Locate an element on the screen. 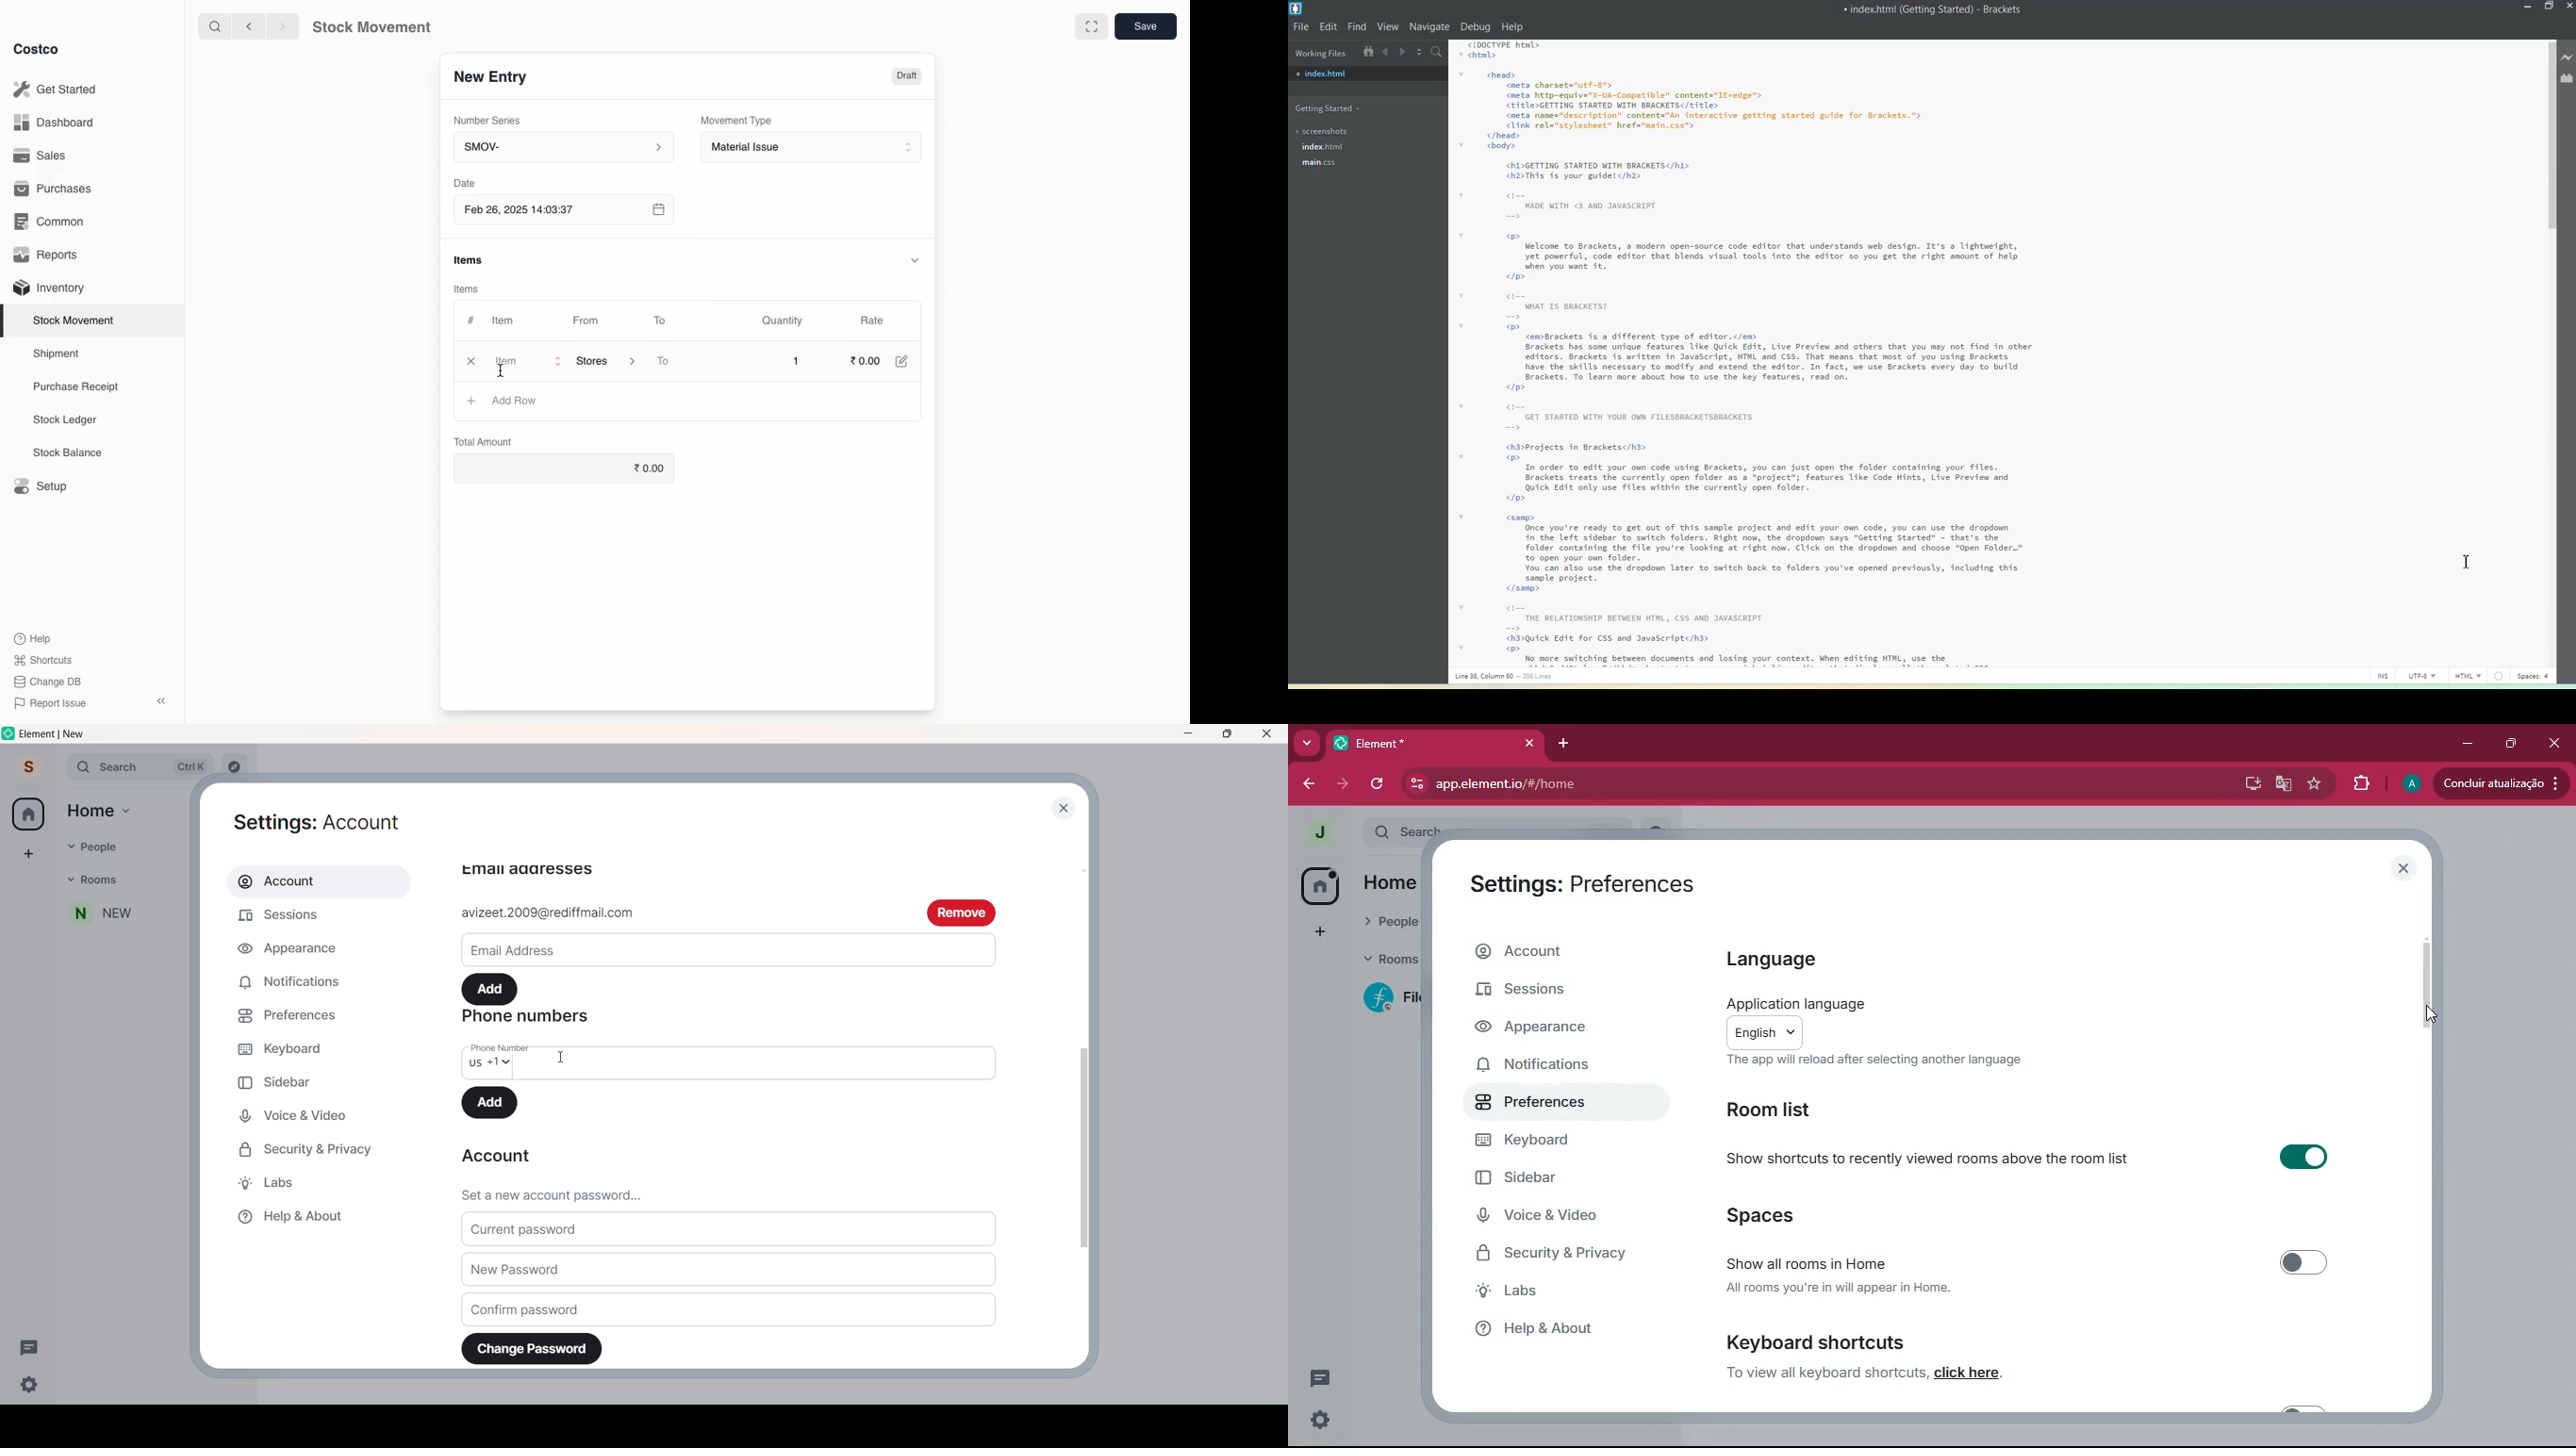 This screenshot has width=2576, height=1456. items is located at coordinates (470, 260).